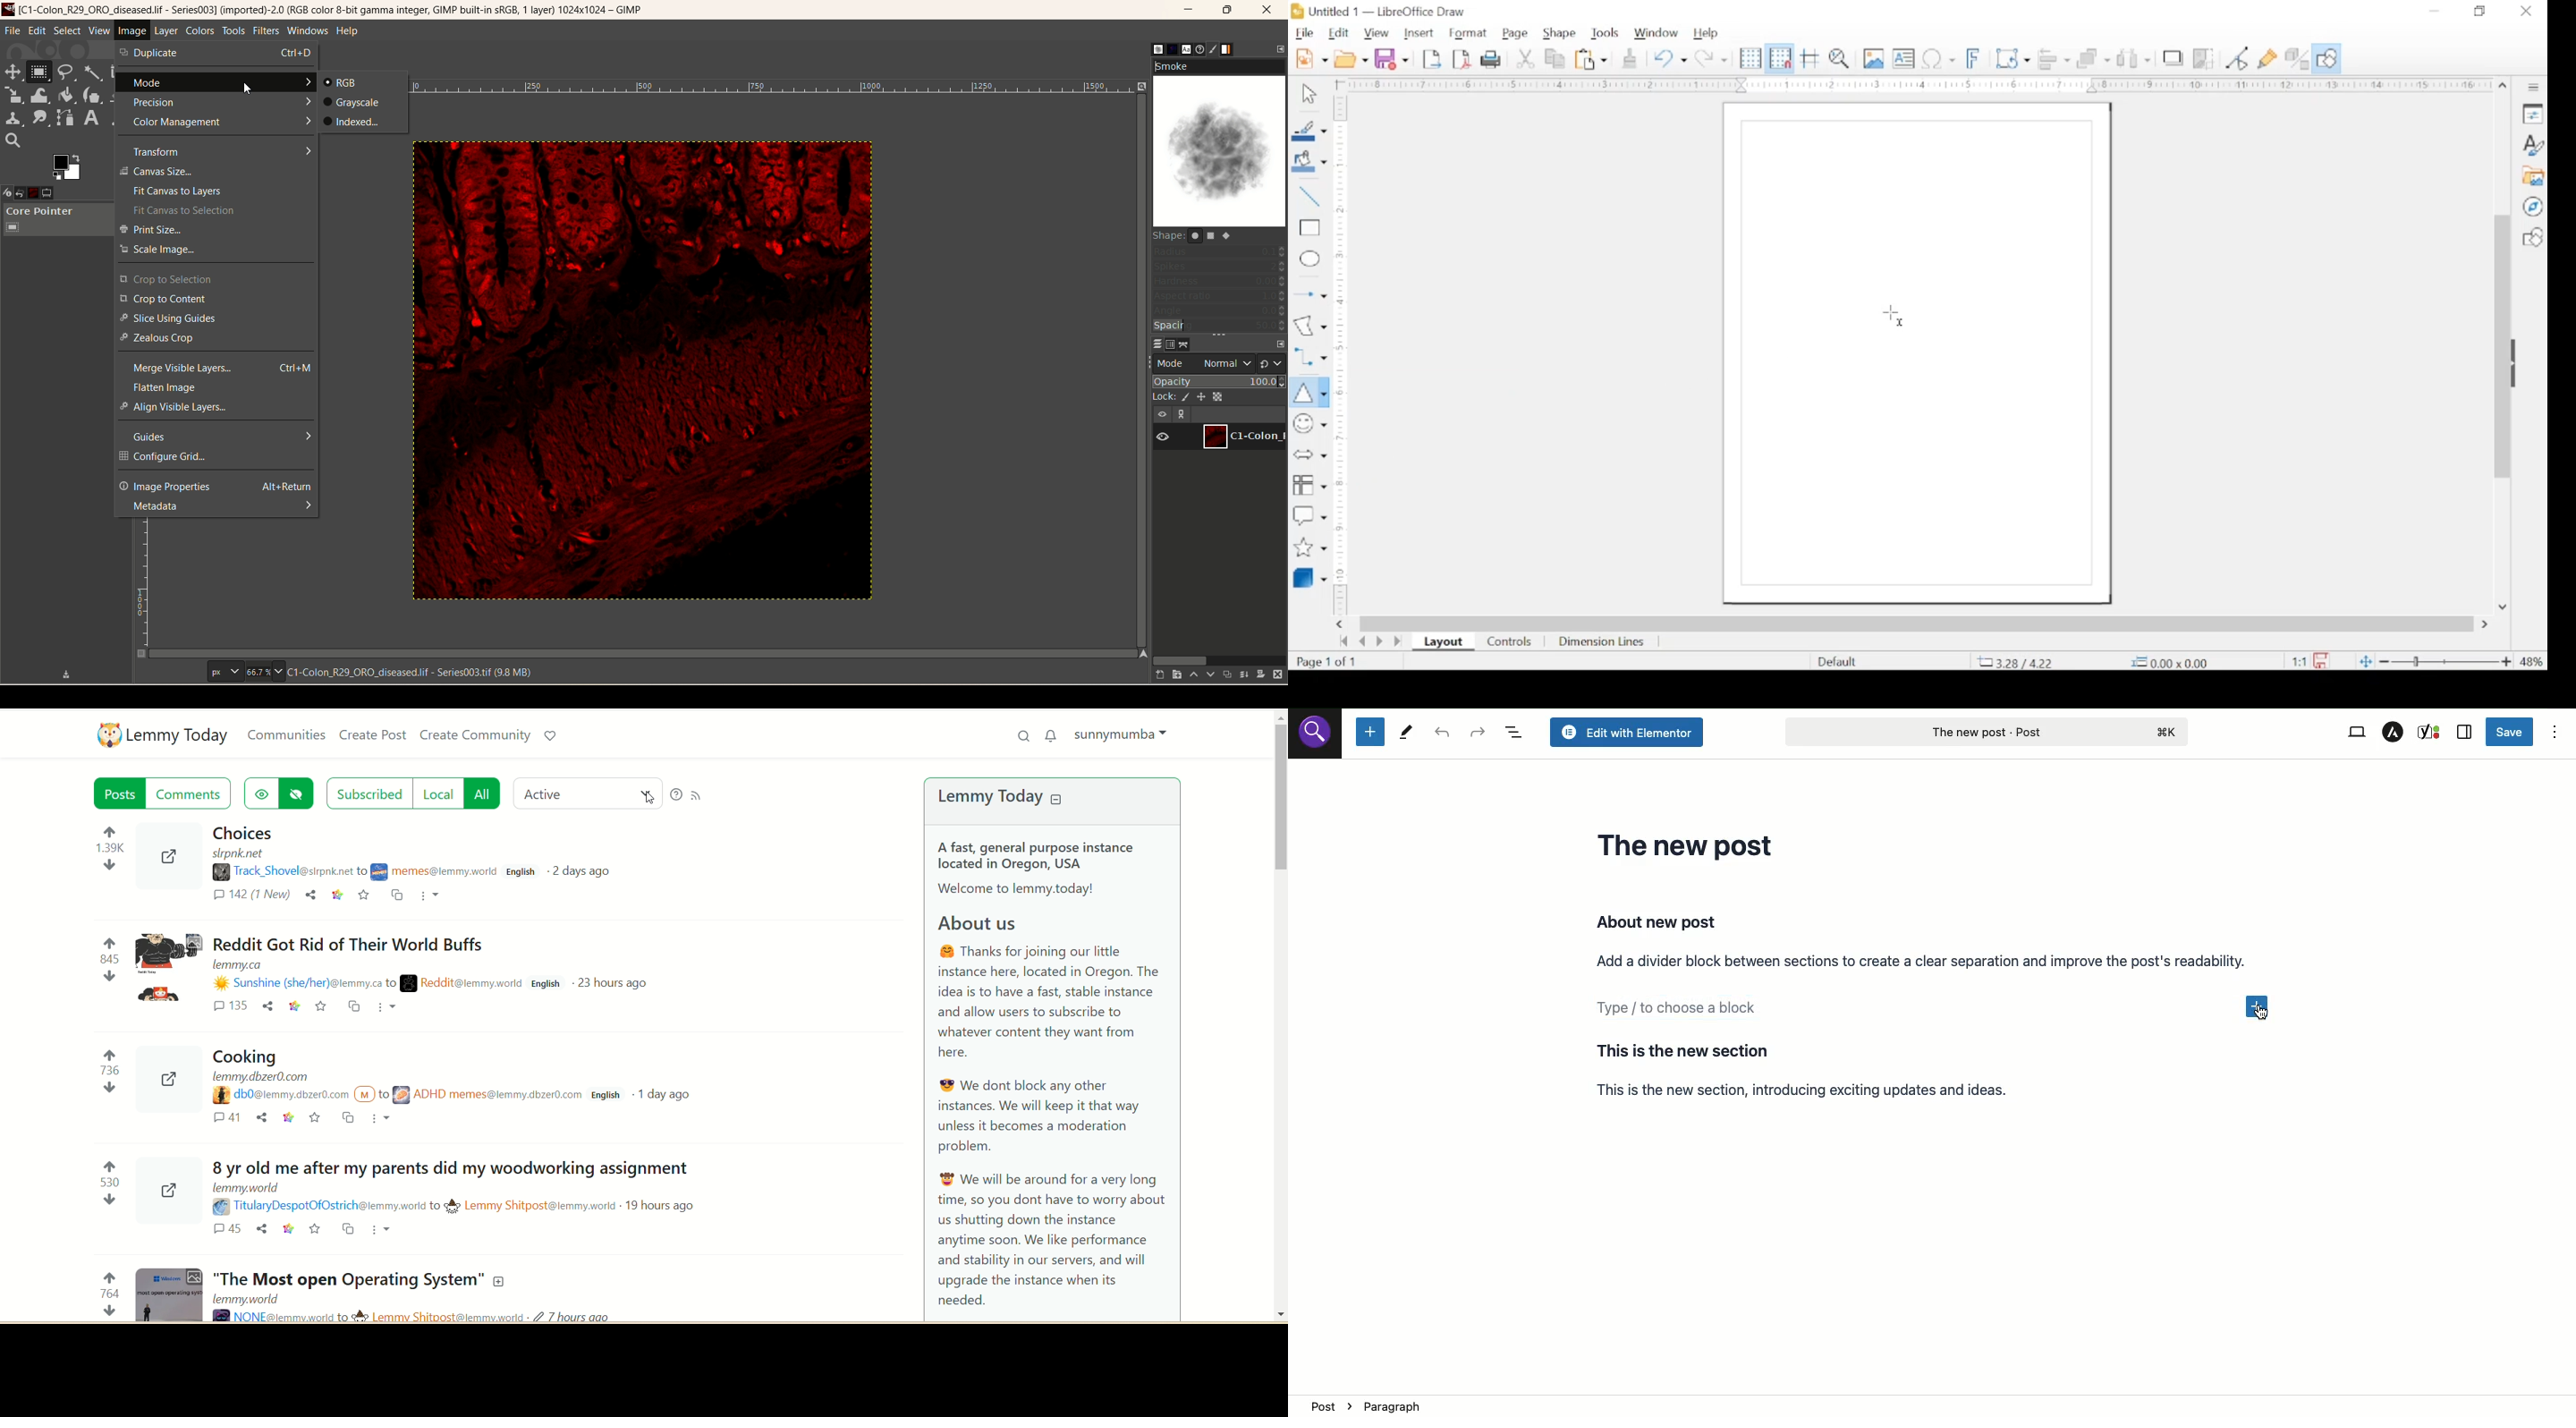  I want to click on greyscale, so click(351, 102).